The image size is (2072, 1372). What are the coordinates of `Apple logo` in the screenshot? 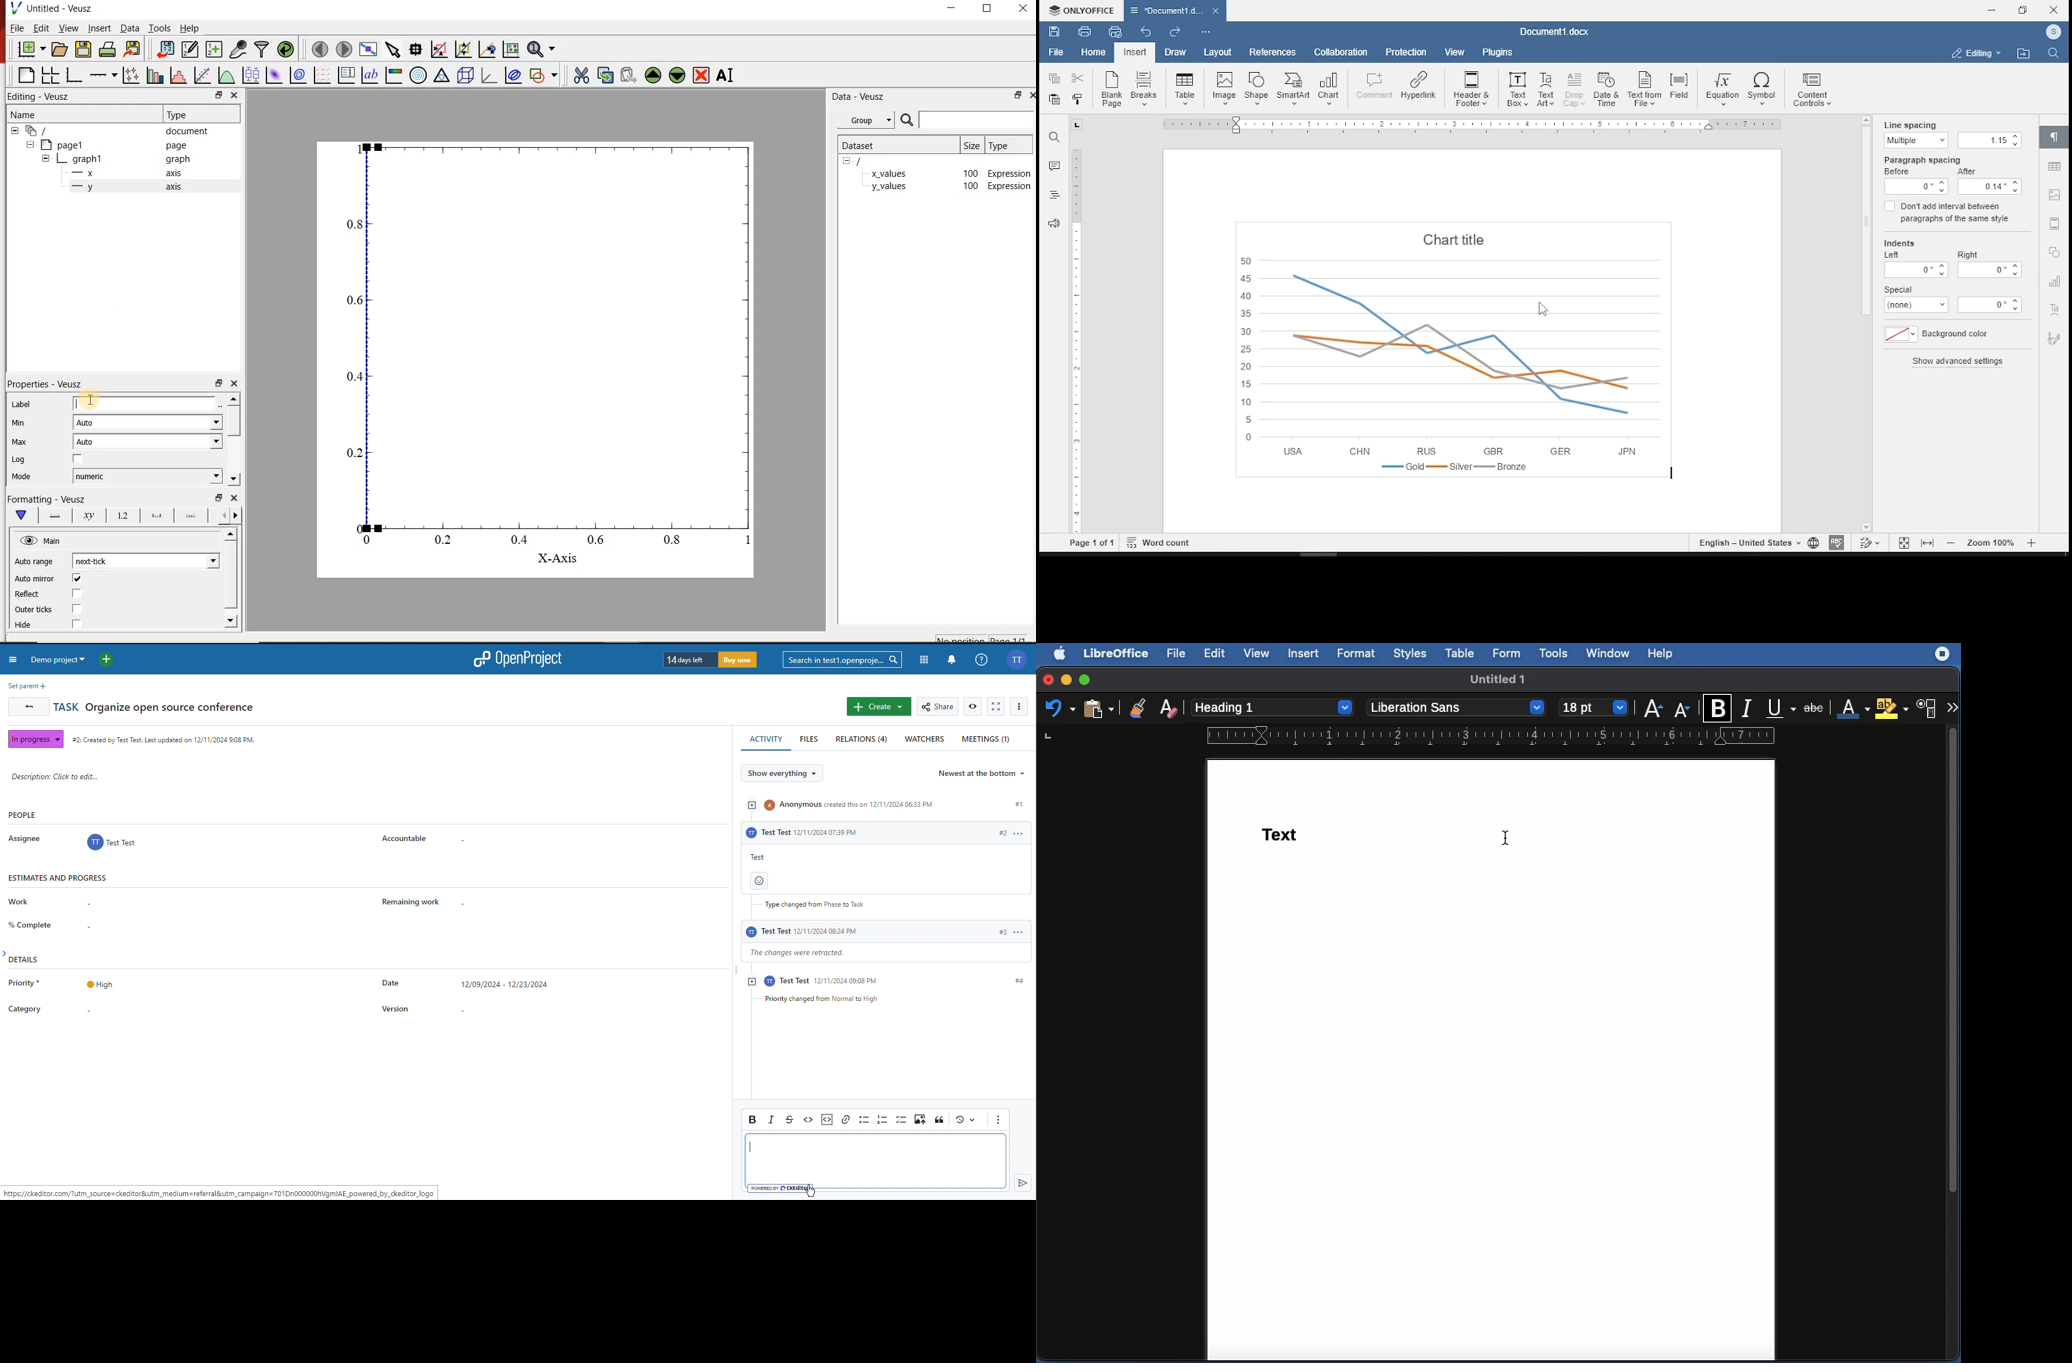 It's located at (1065, 655).